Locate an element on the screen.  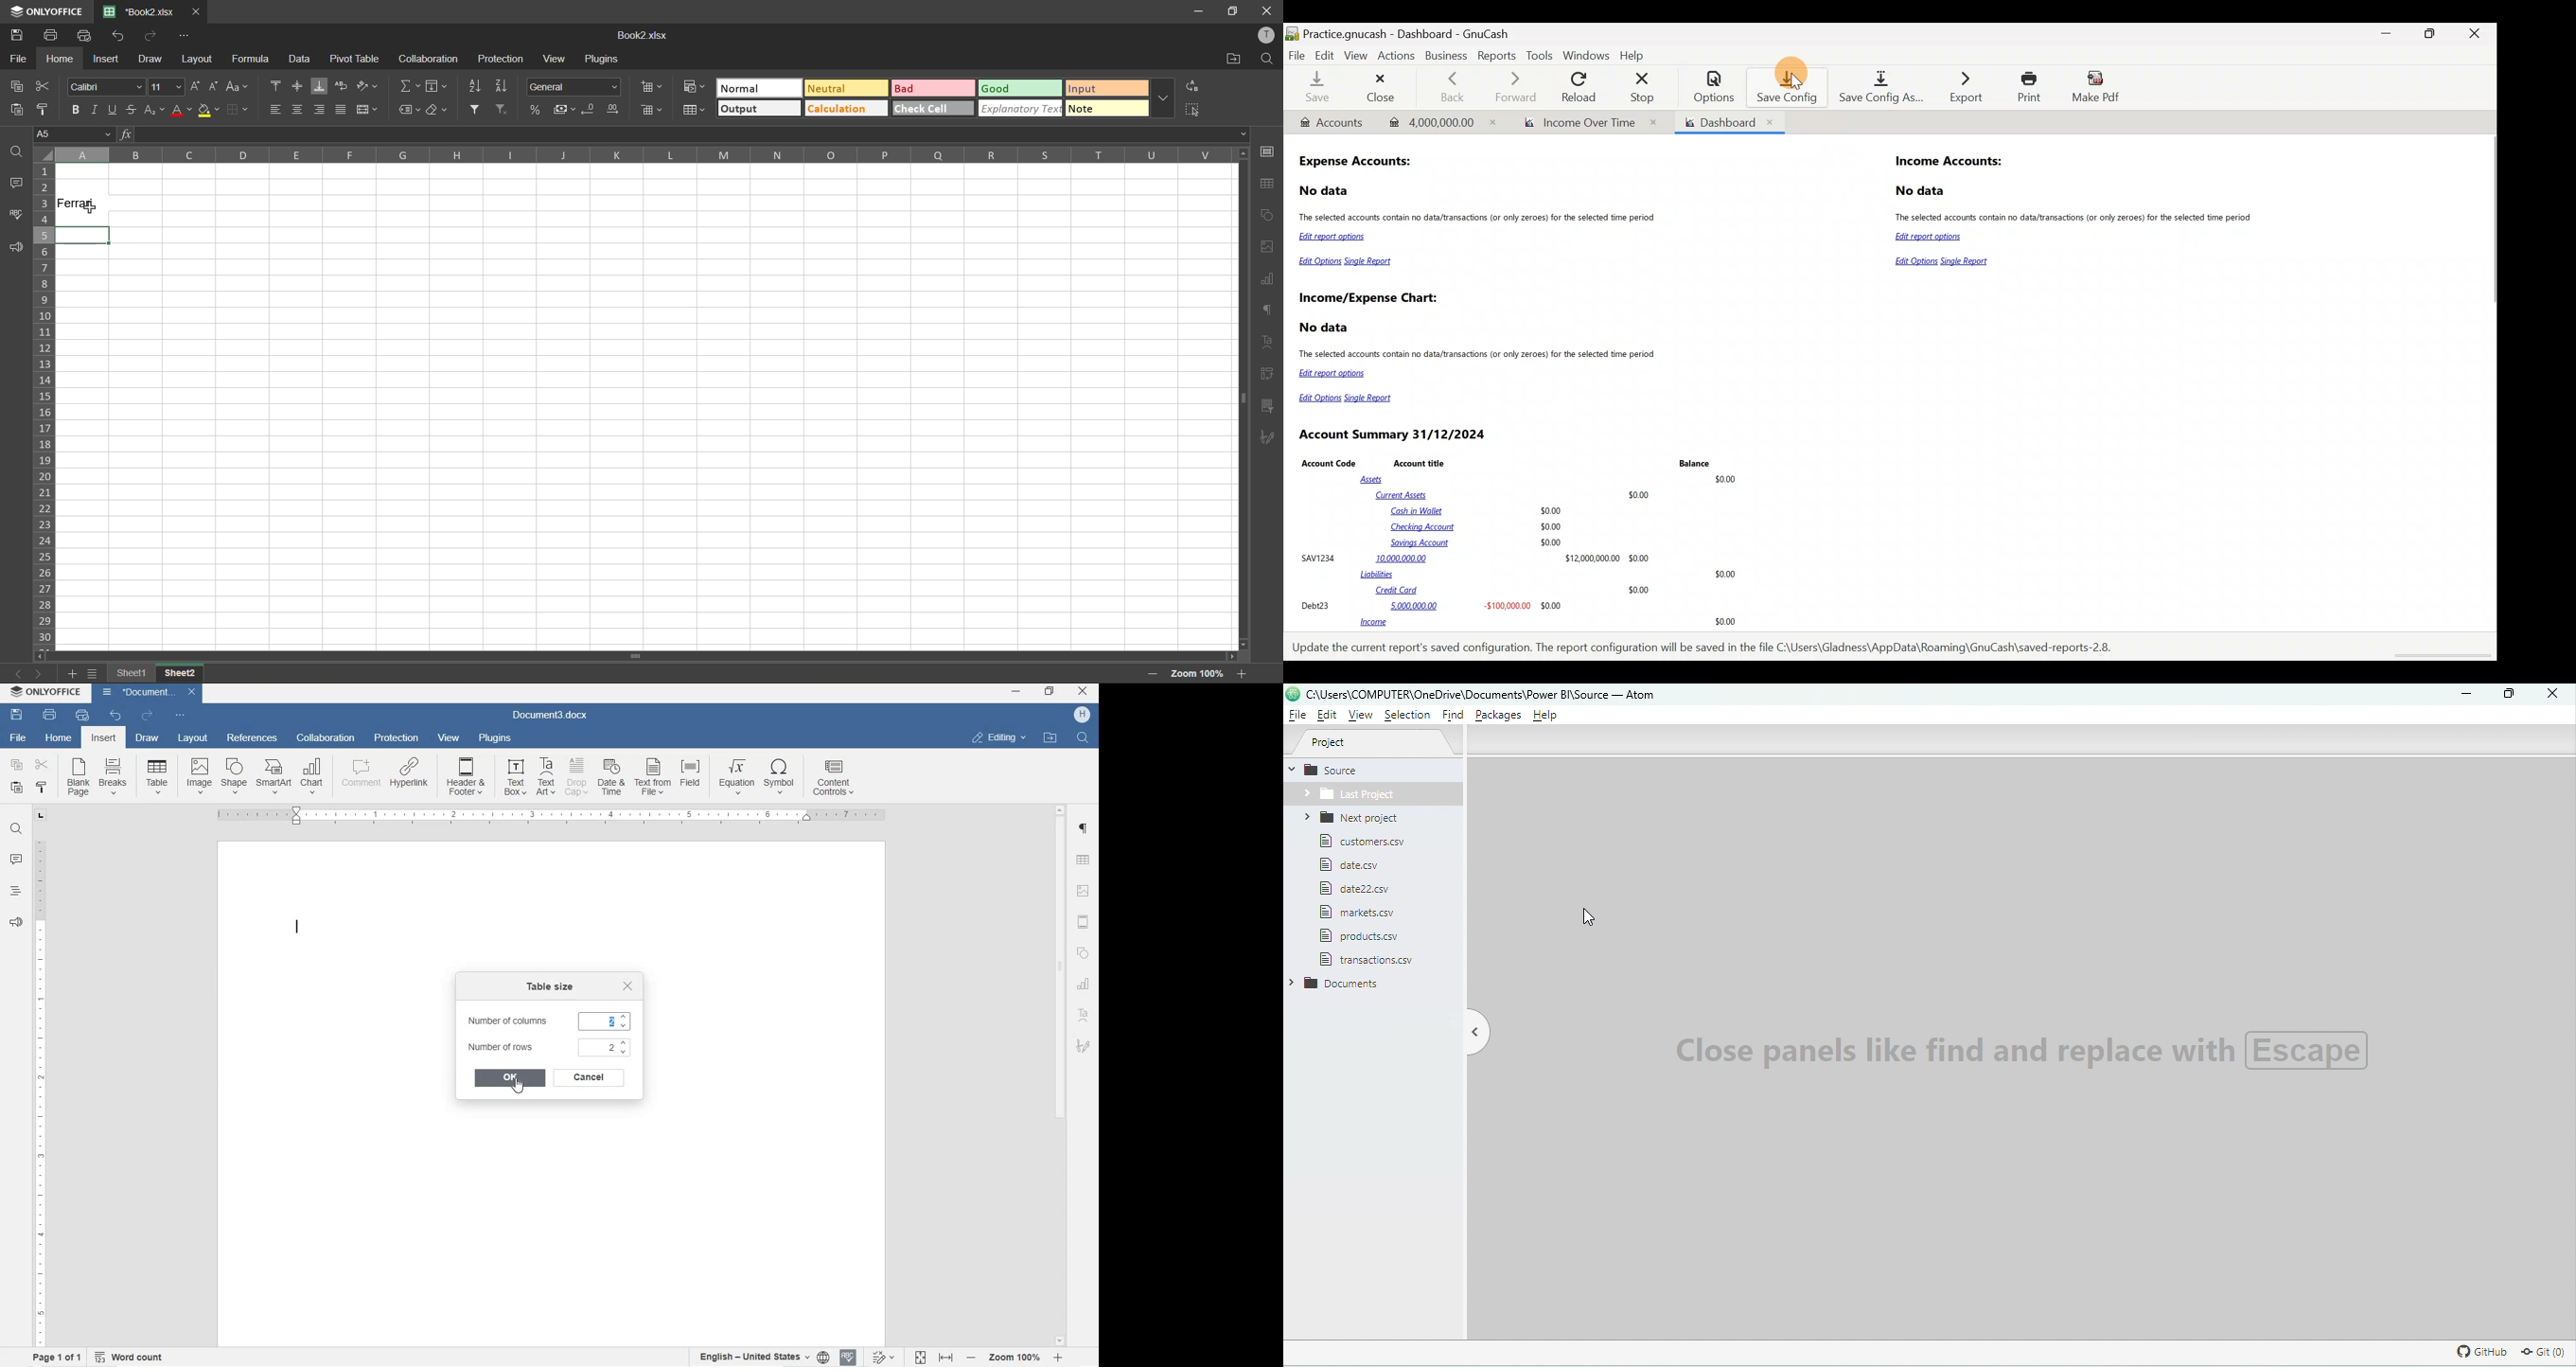
Git repository is located at coordinates (2537, 1352).